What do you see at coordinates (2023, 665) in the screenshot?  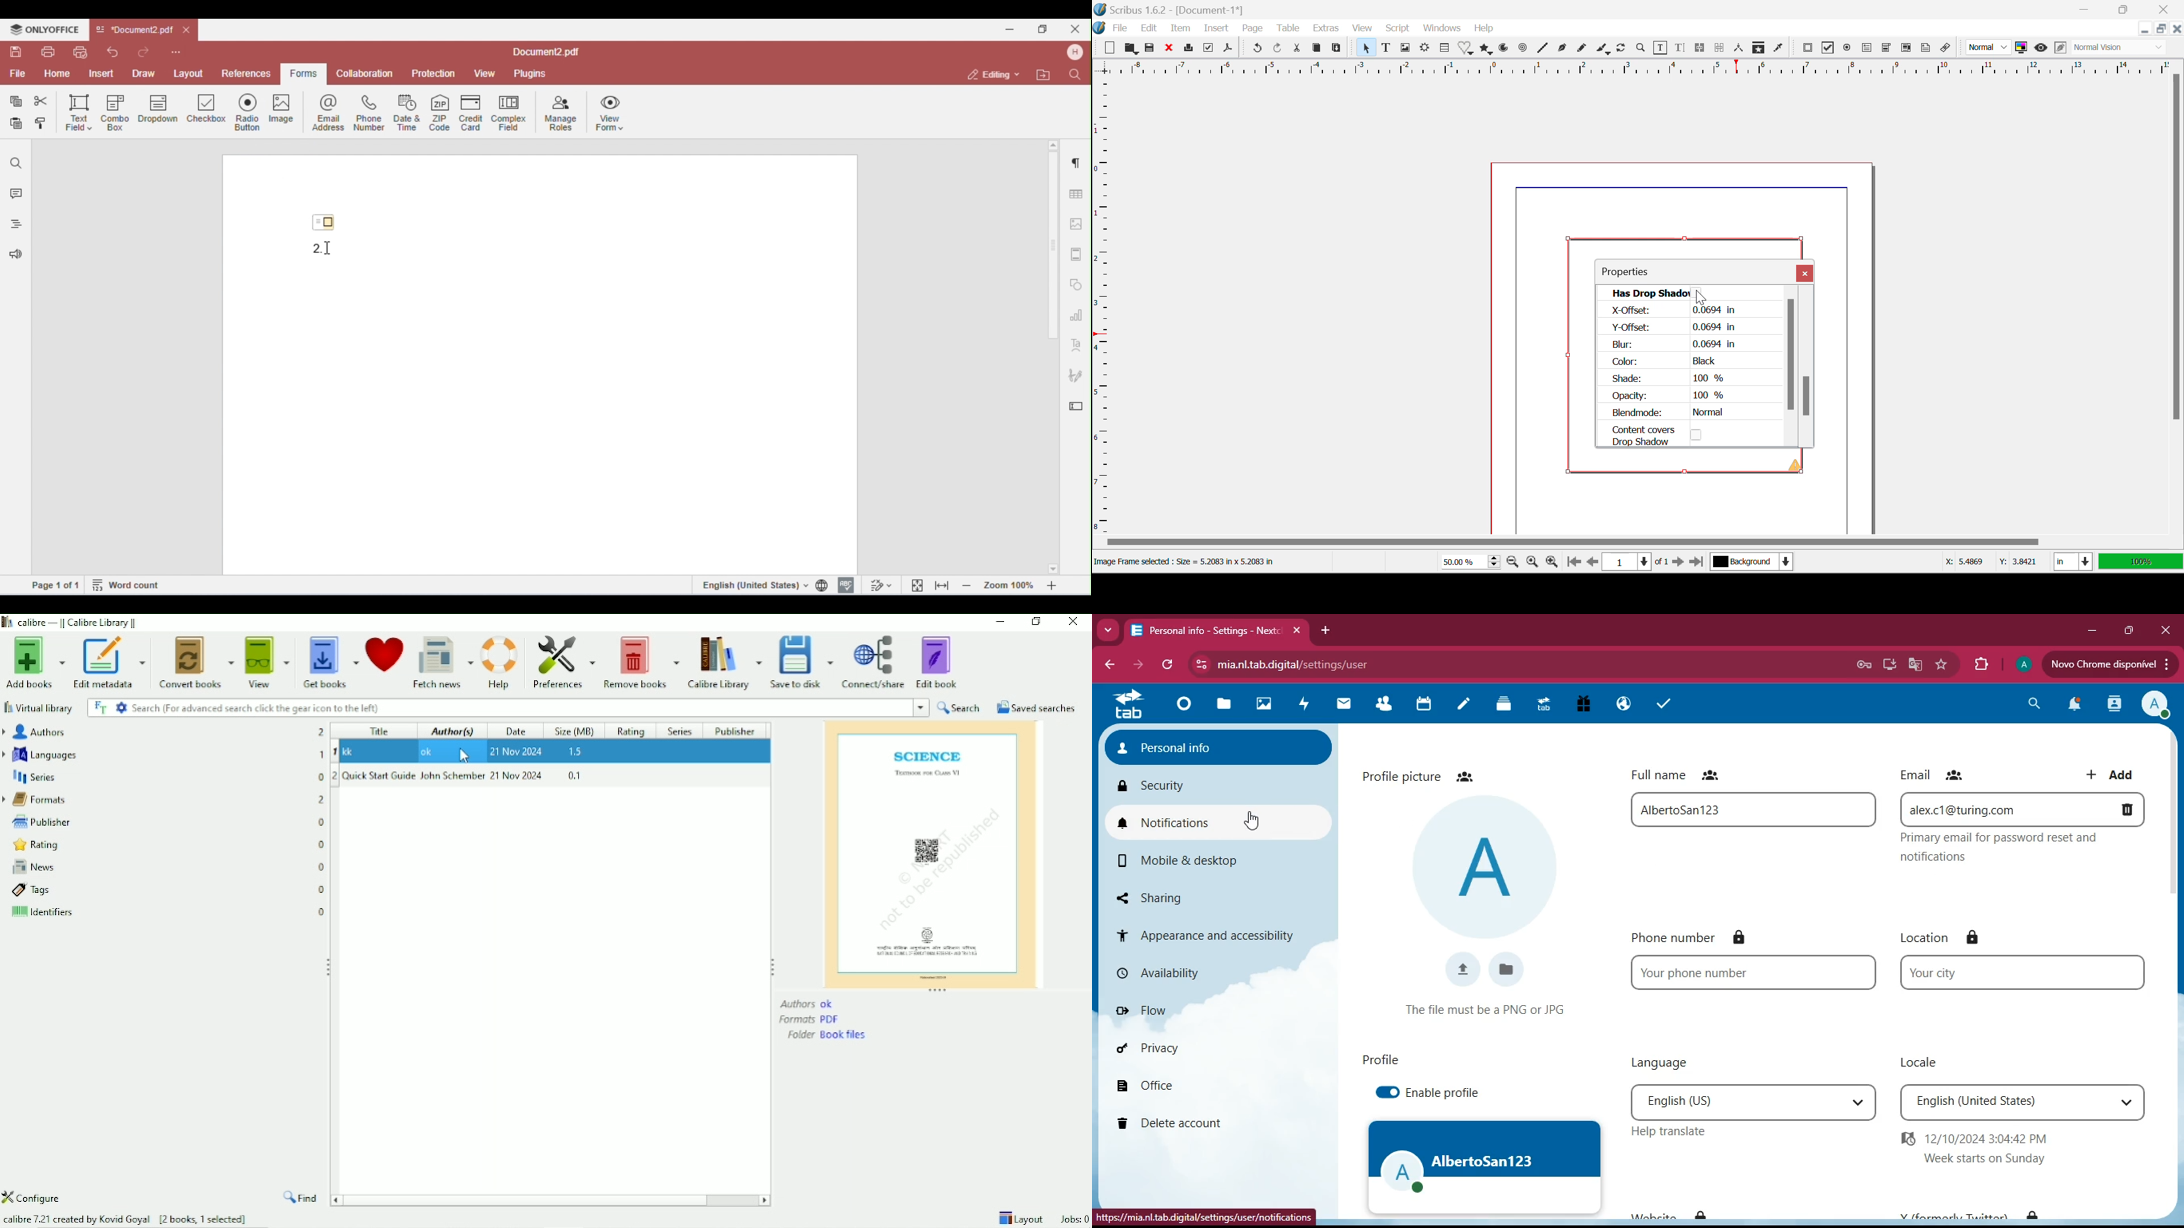 I see `profile` at bounding box center [2023, 665].